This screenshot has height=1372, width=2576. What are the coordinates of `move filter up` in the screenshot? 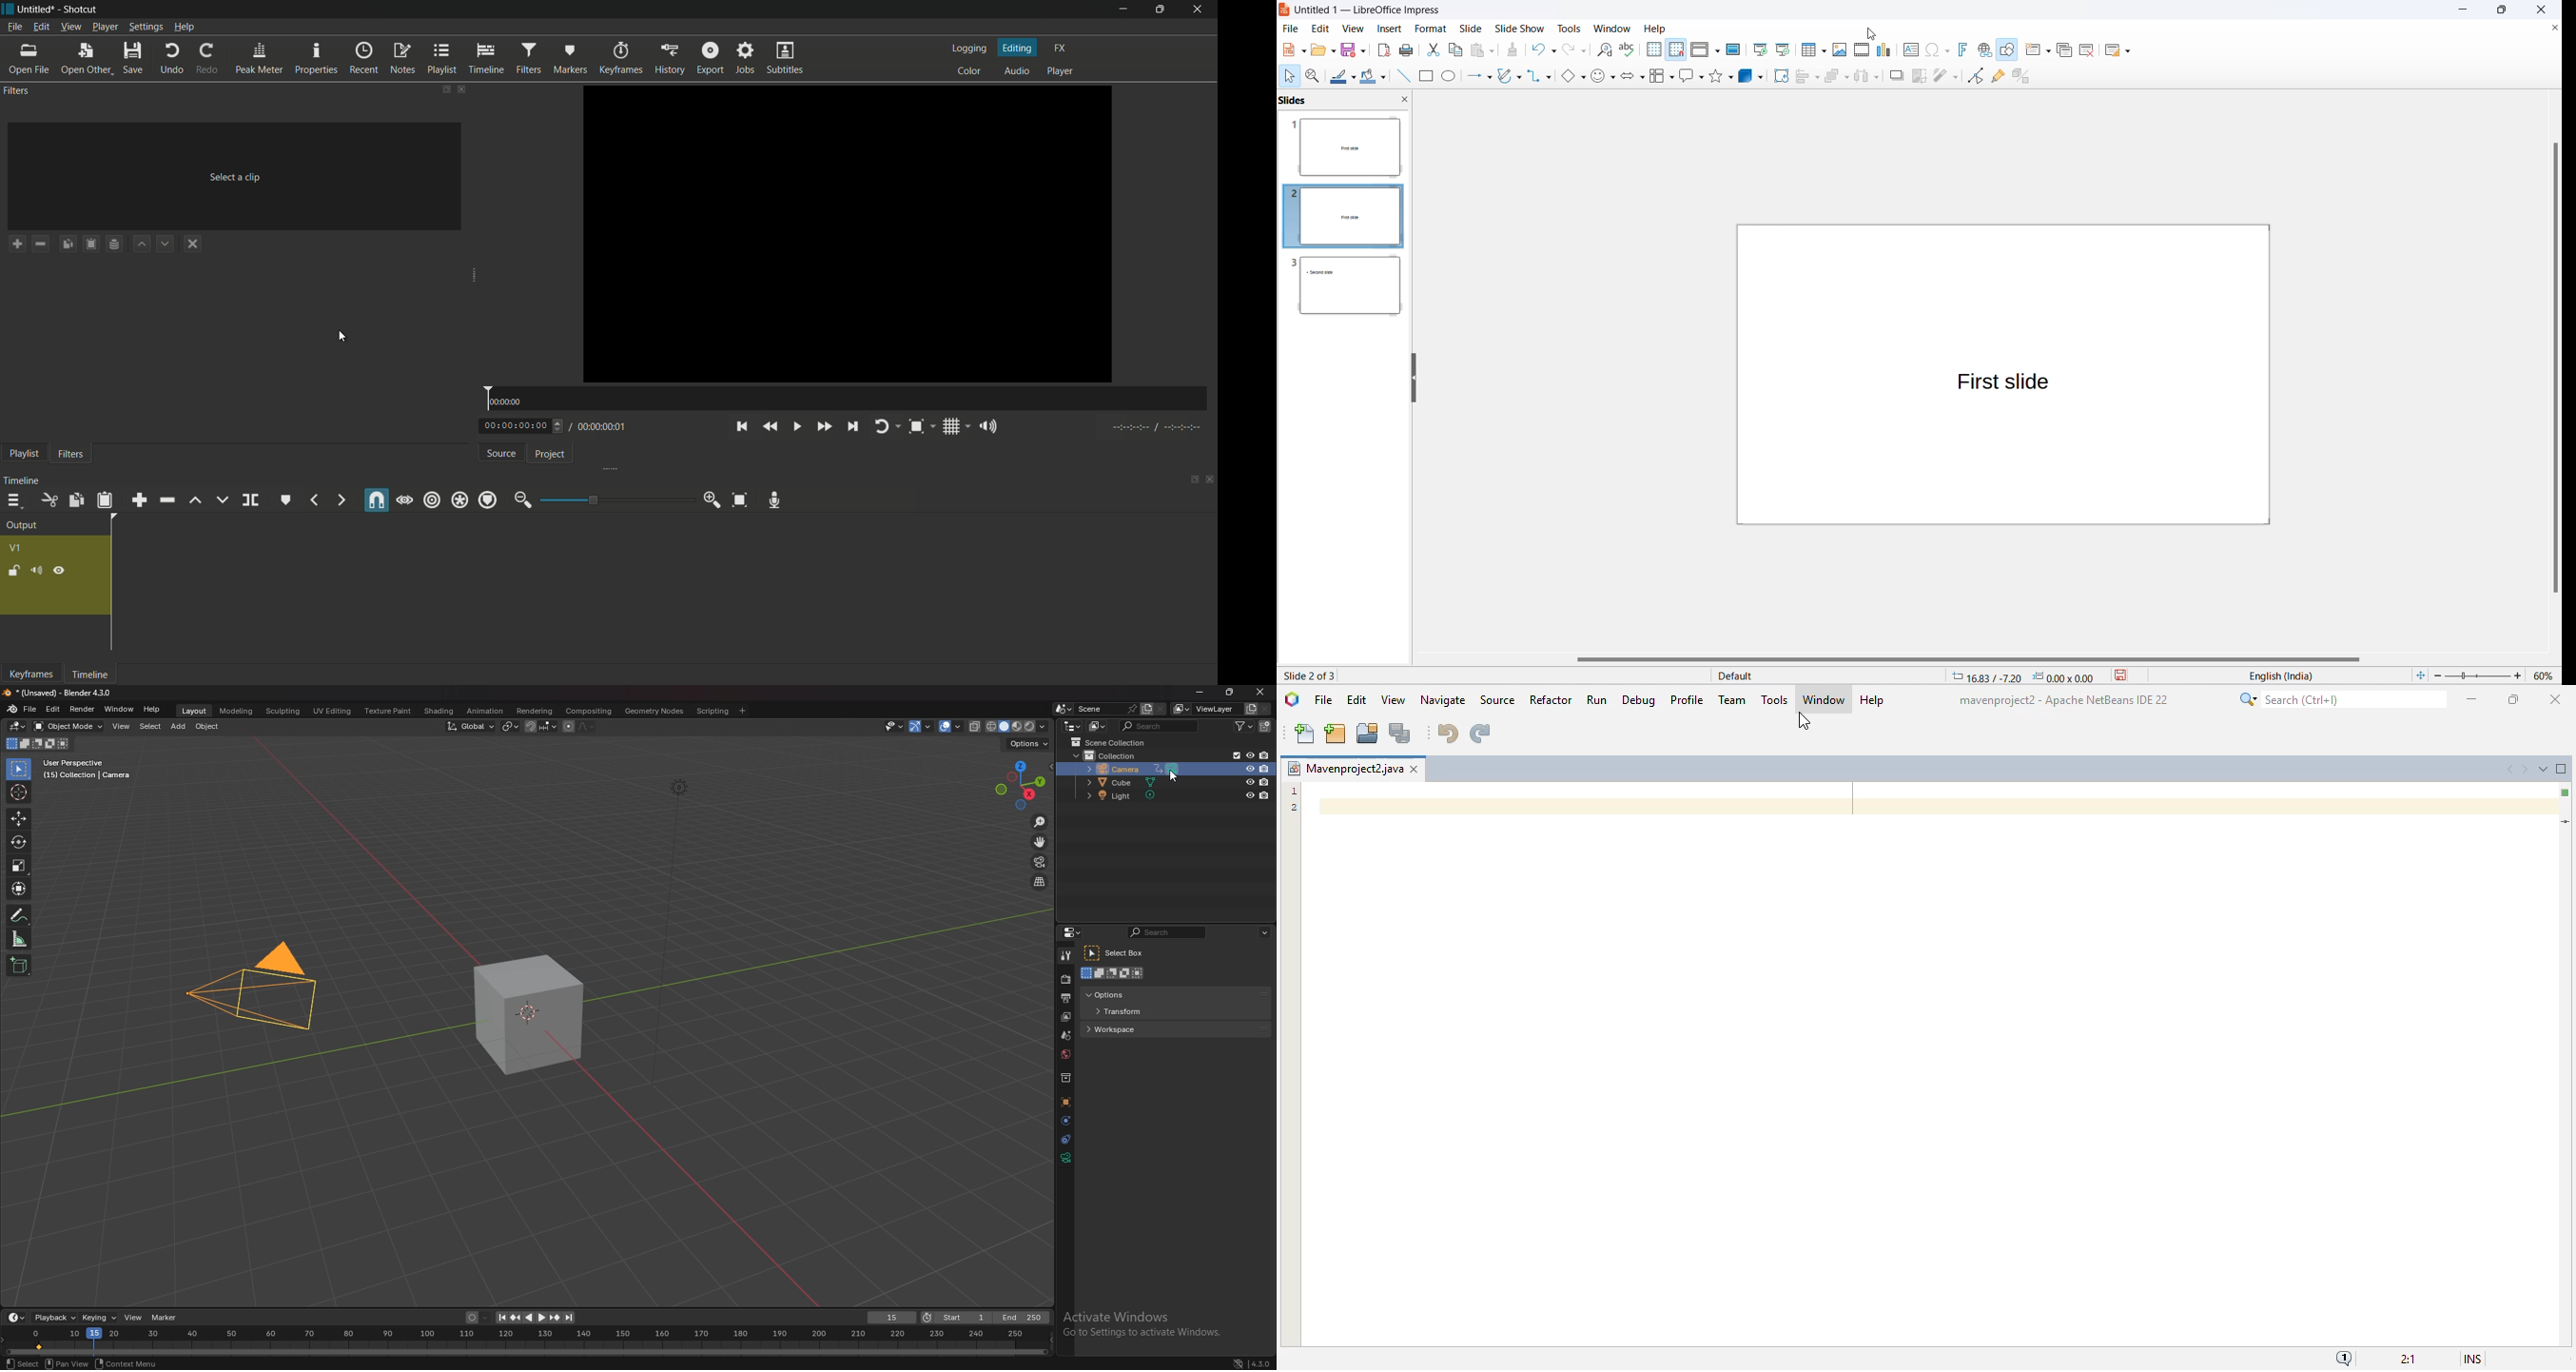 It's located at (143, 244).